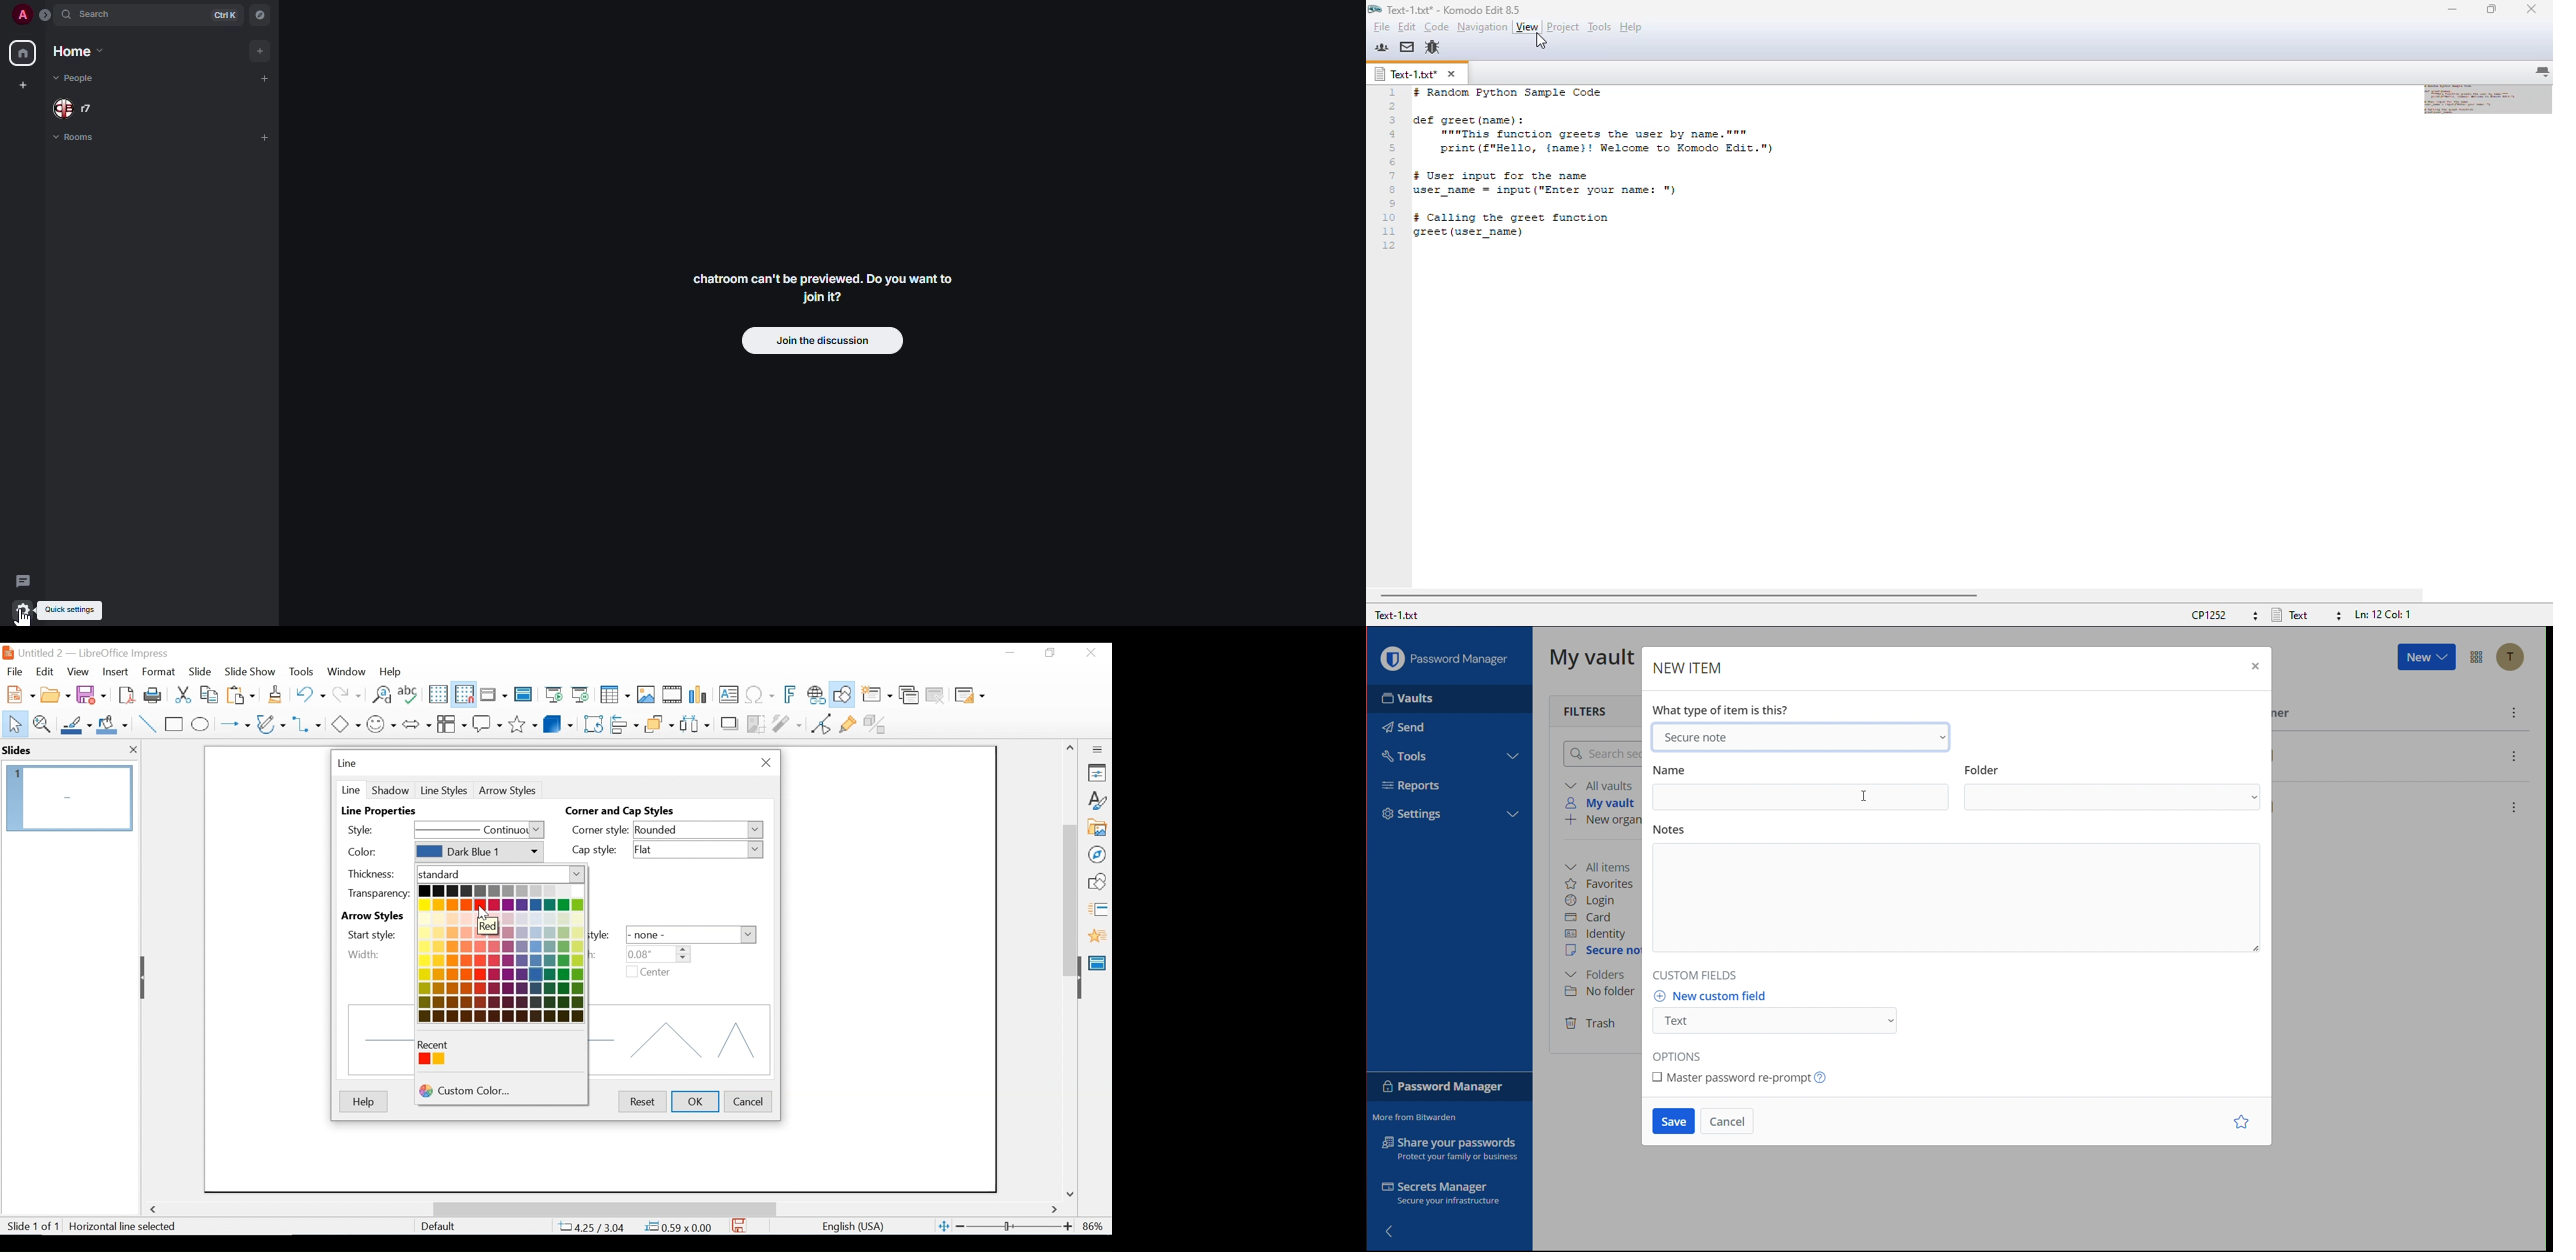 The width and height of the screenshot is (2576, 1260). What do you see at coordinates (225, 13) in the screenshot?
I see `ctrl K` at bounding box center [225, 13].